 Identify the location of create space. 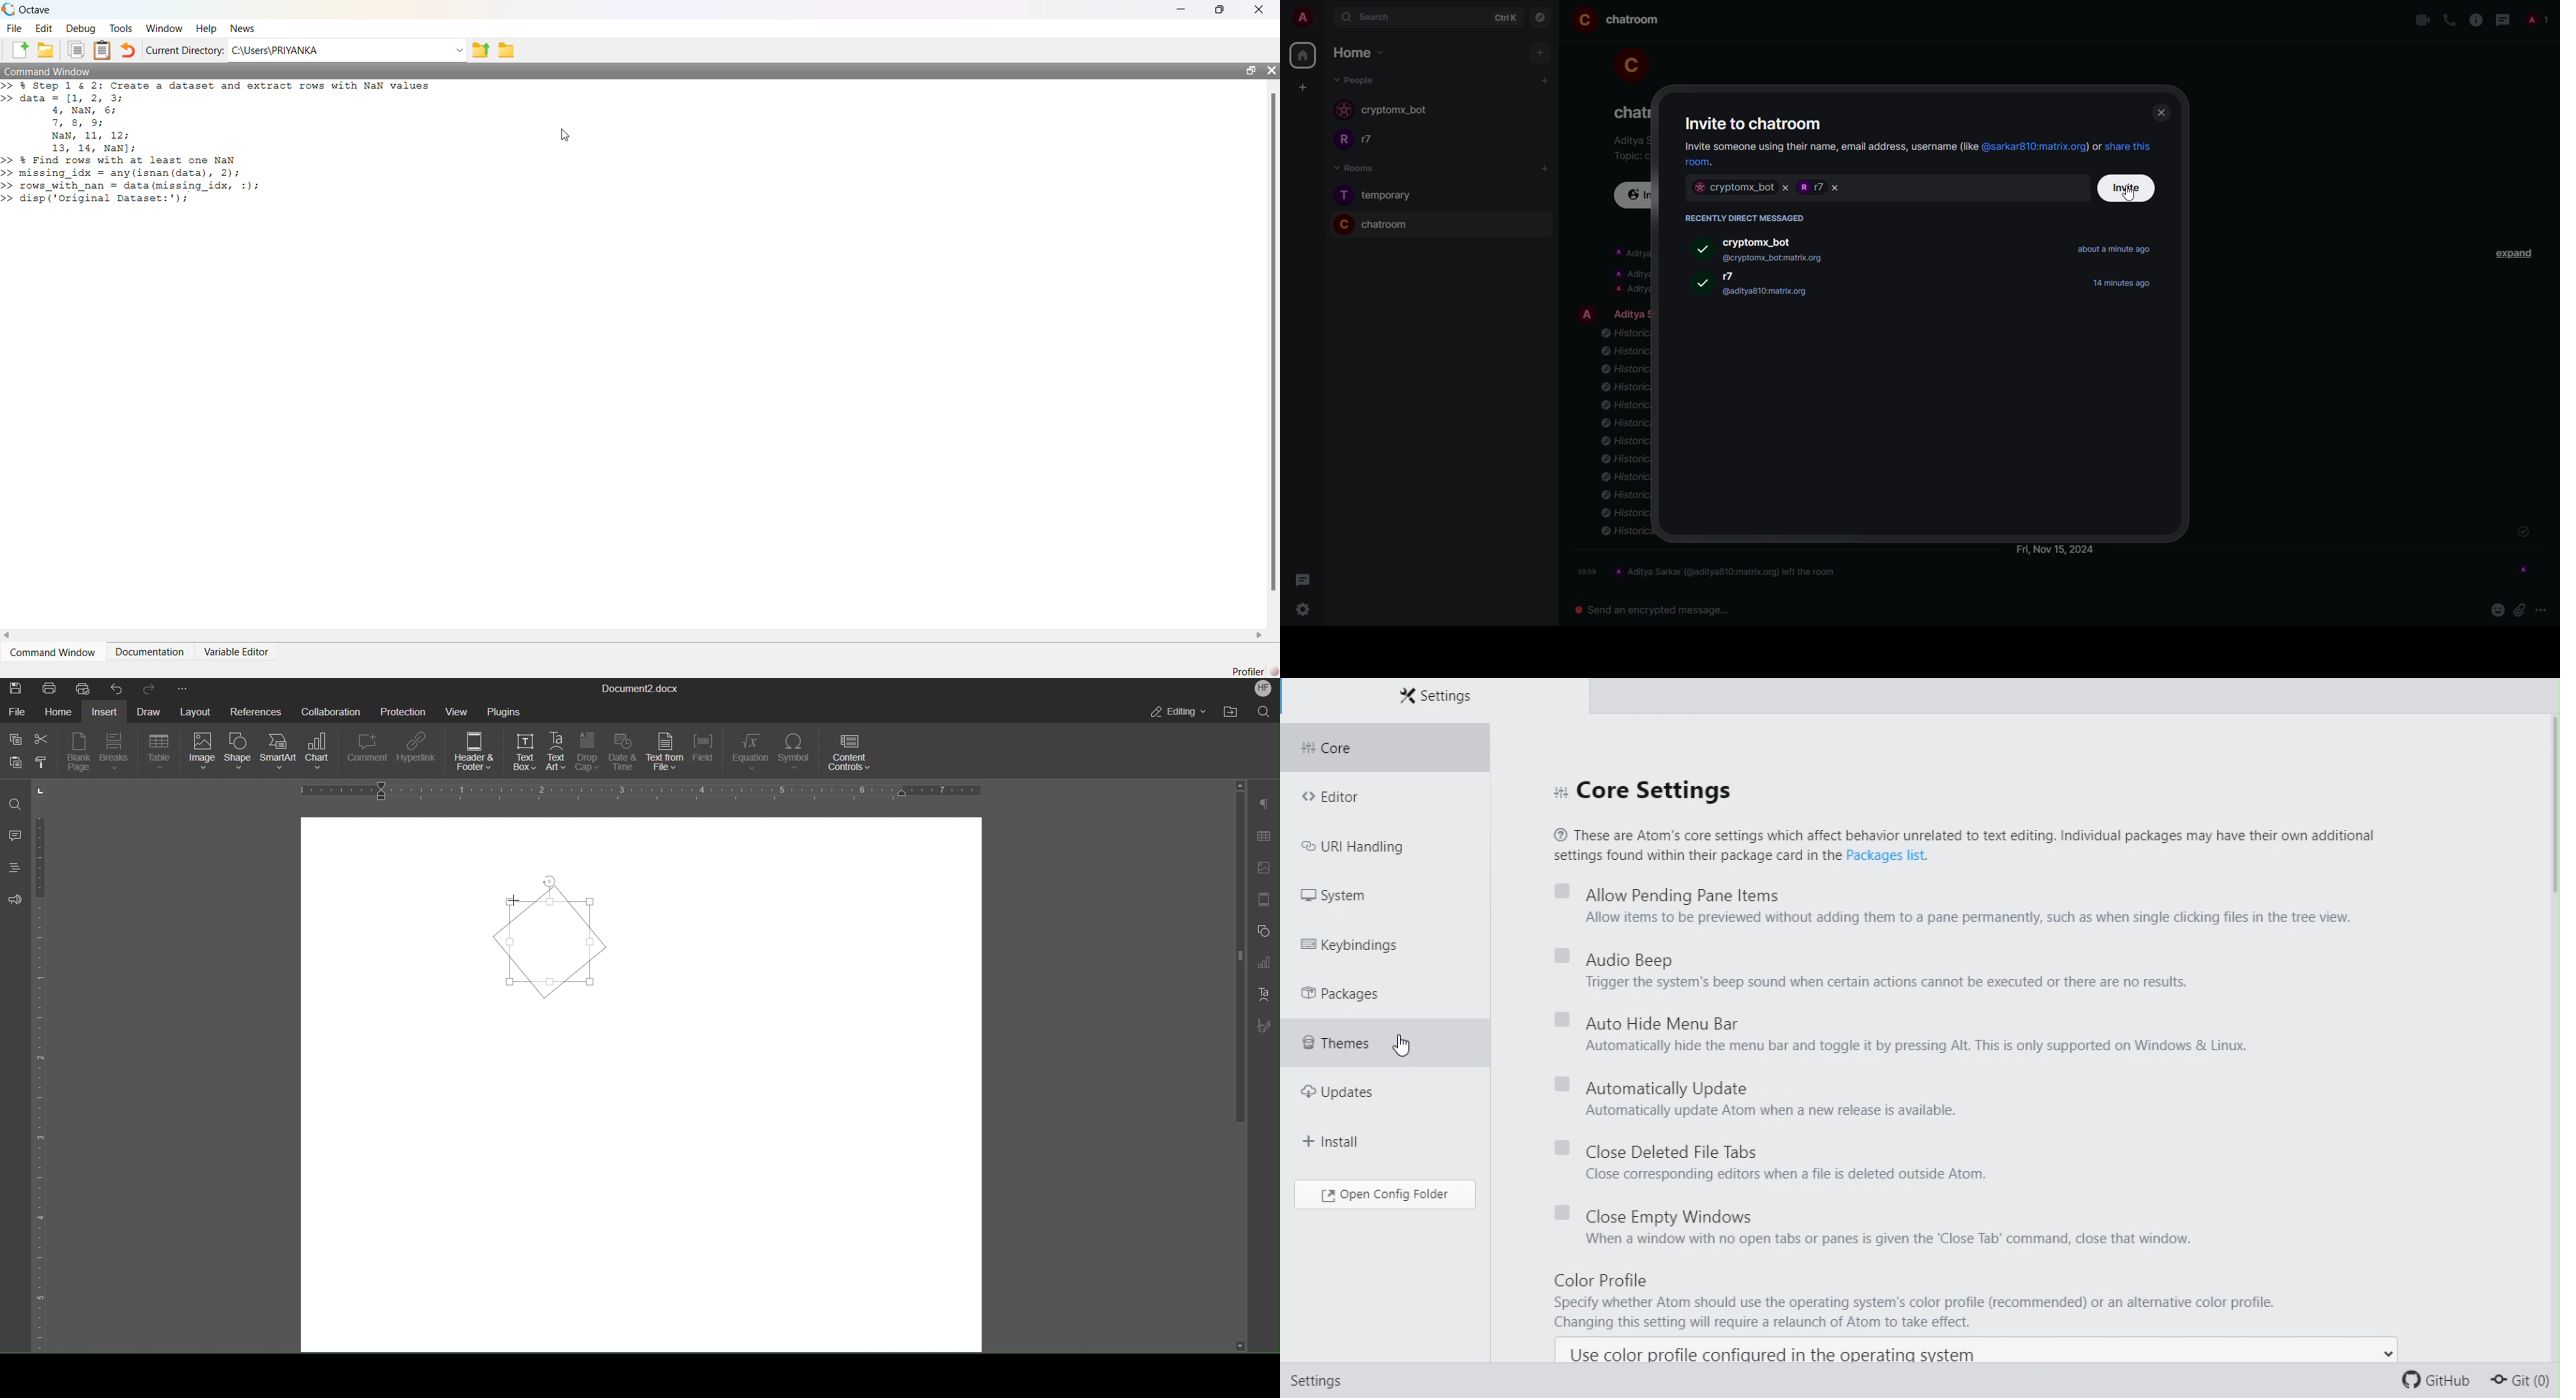
(1300, 87).